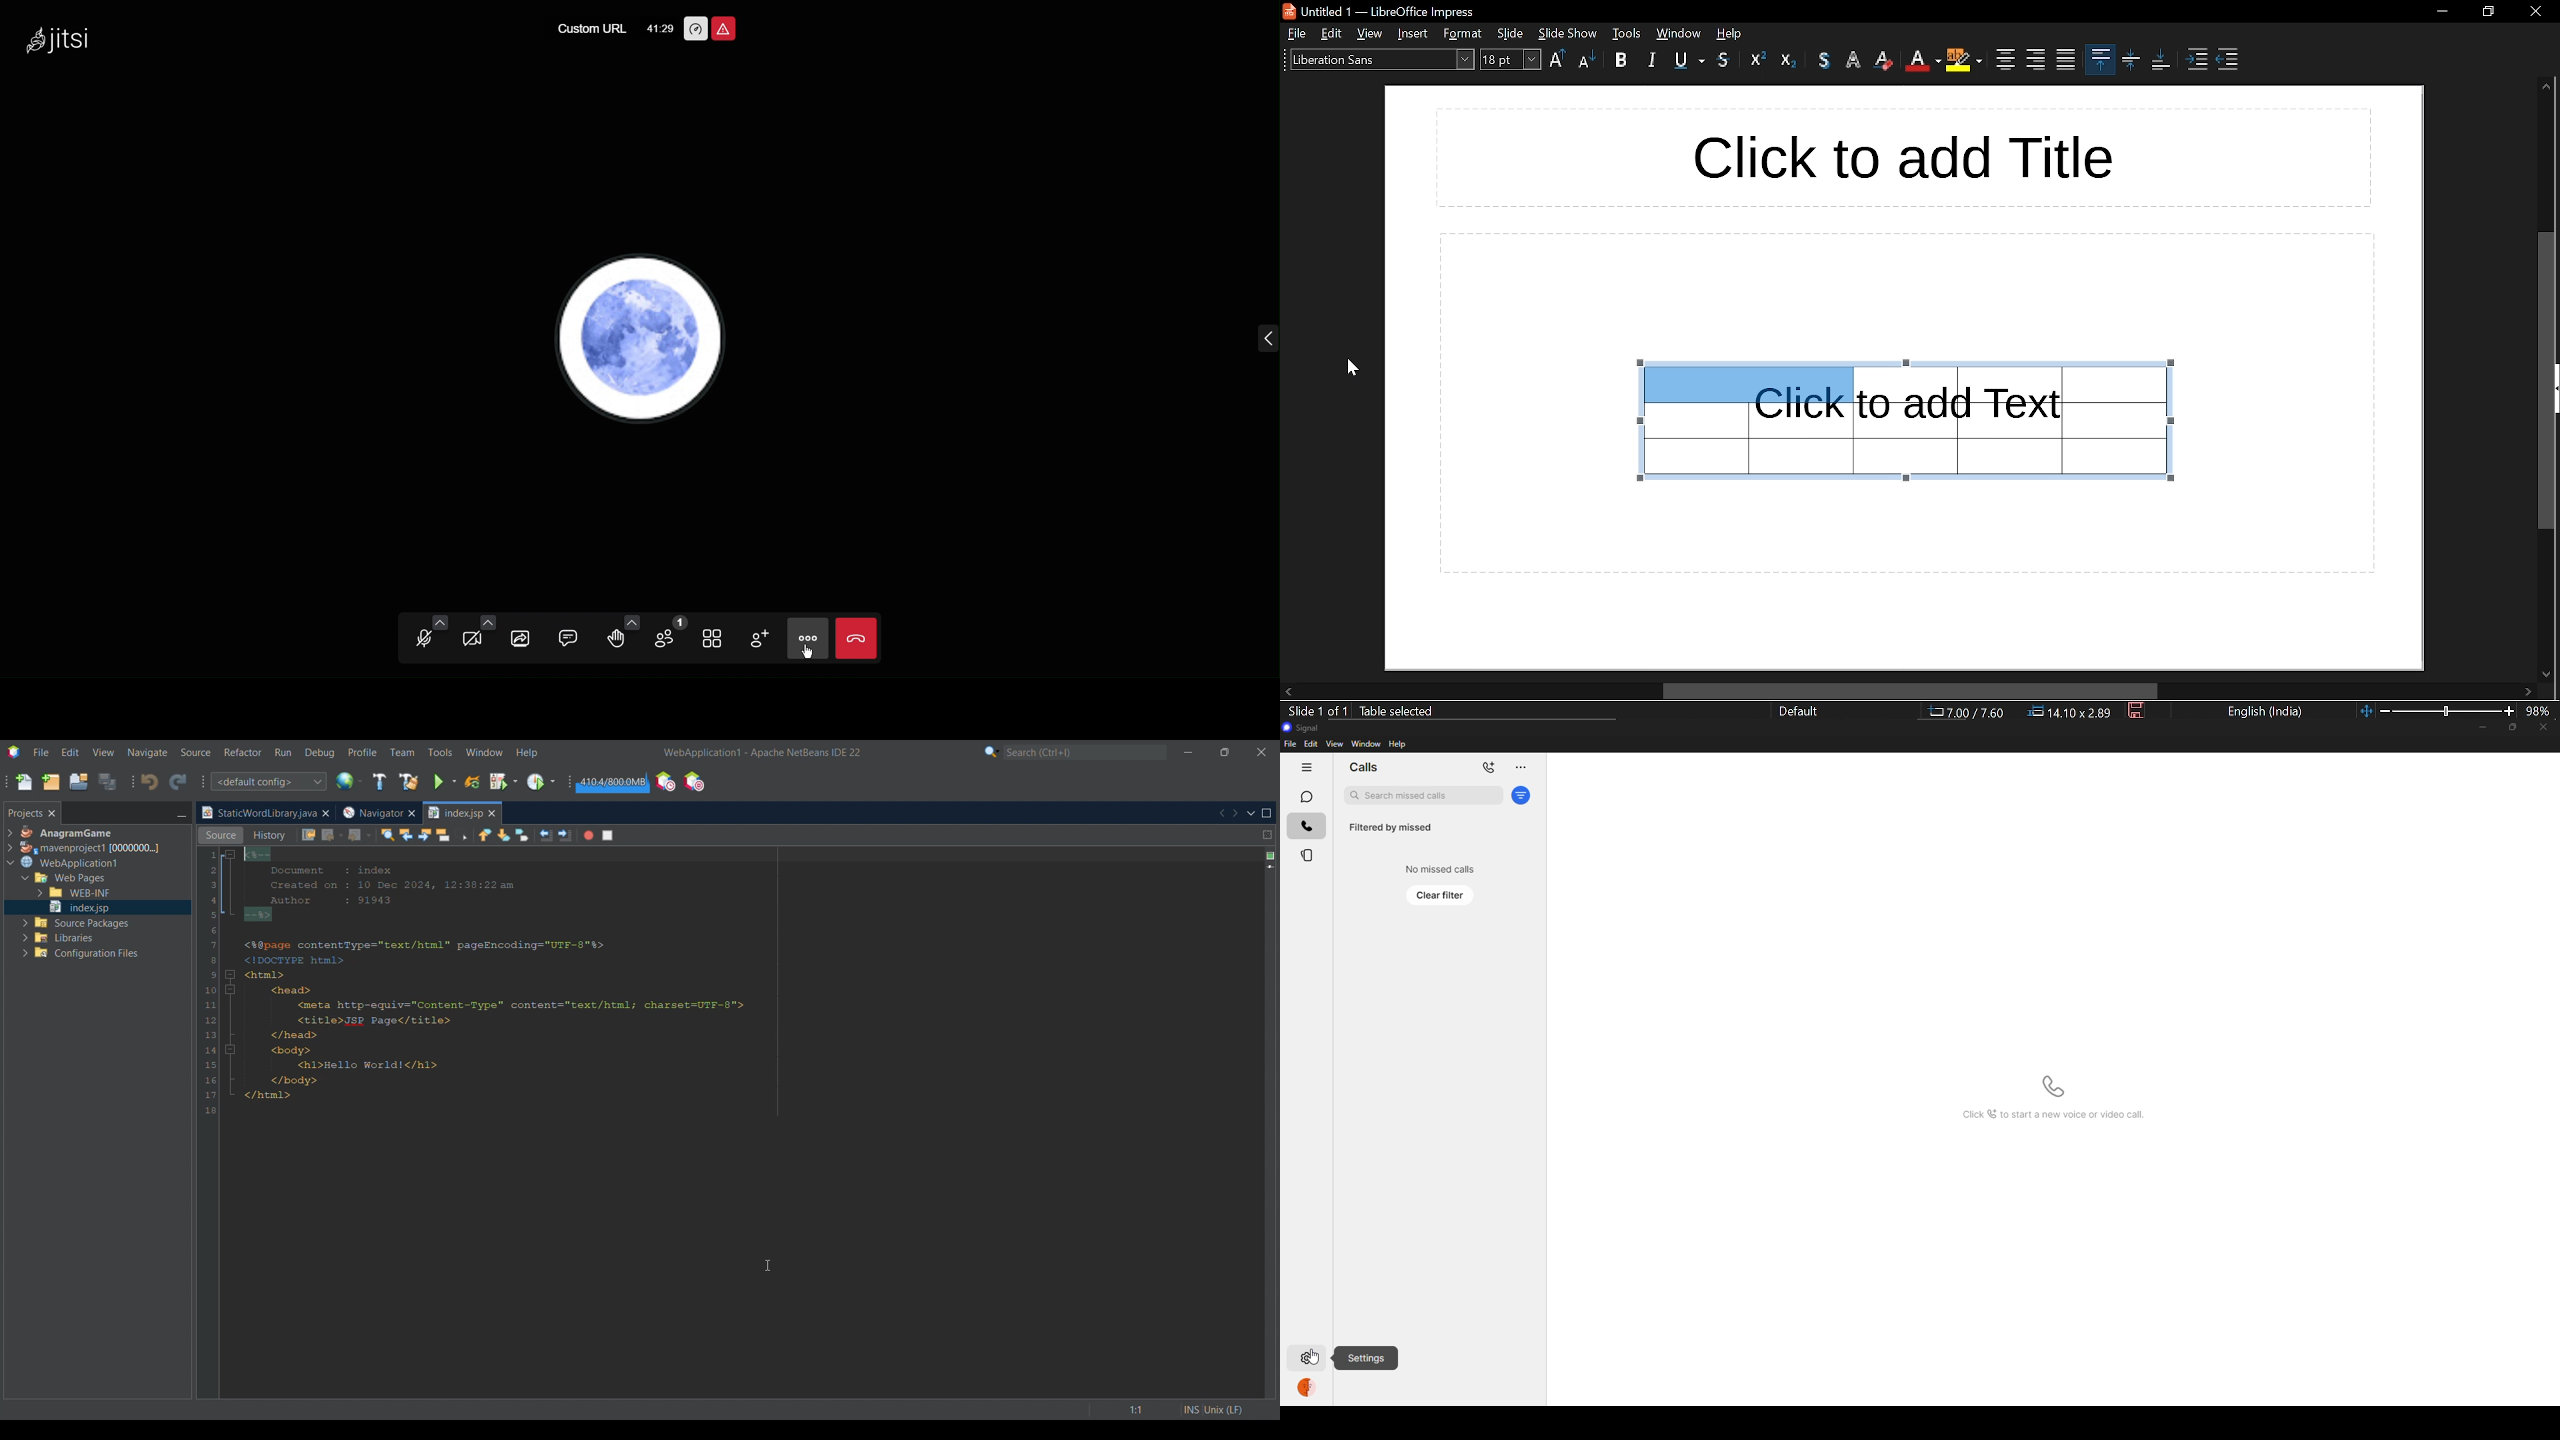 This screenshot has height=1456, width=2576. What do you see at coordinates (1511, 61) in the screenshot?
I see `text size` at bounding box center [1511, 61].